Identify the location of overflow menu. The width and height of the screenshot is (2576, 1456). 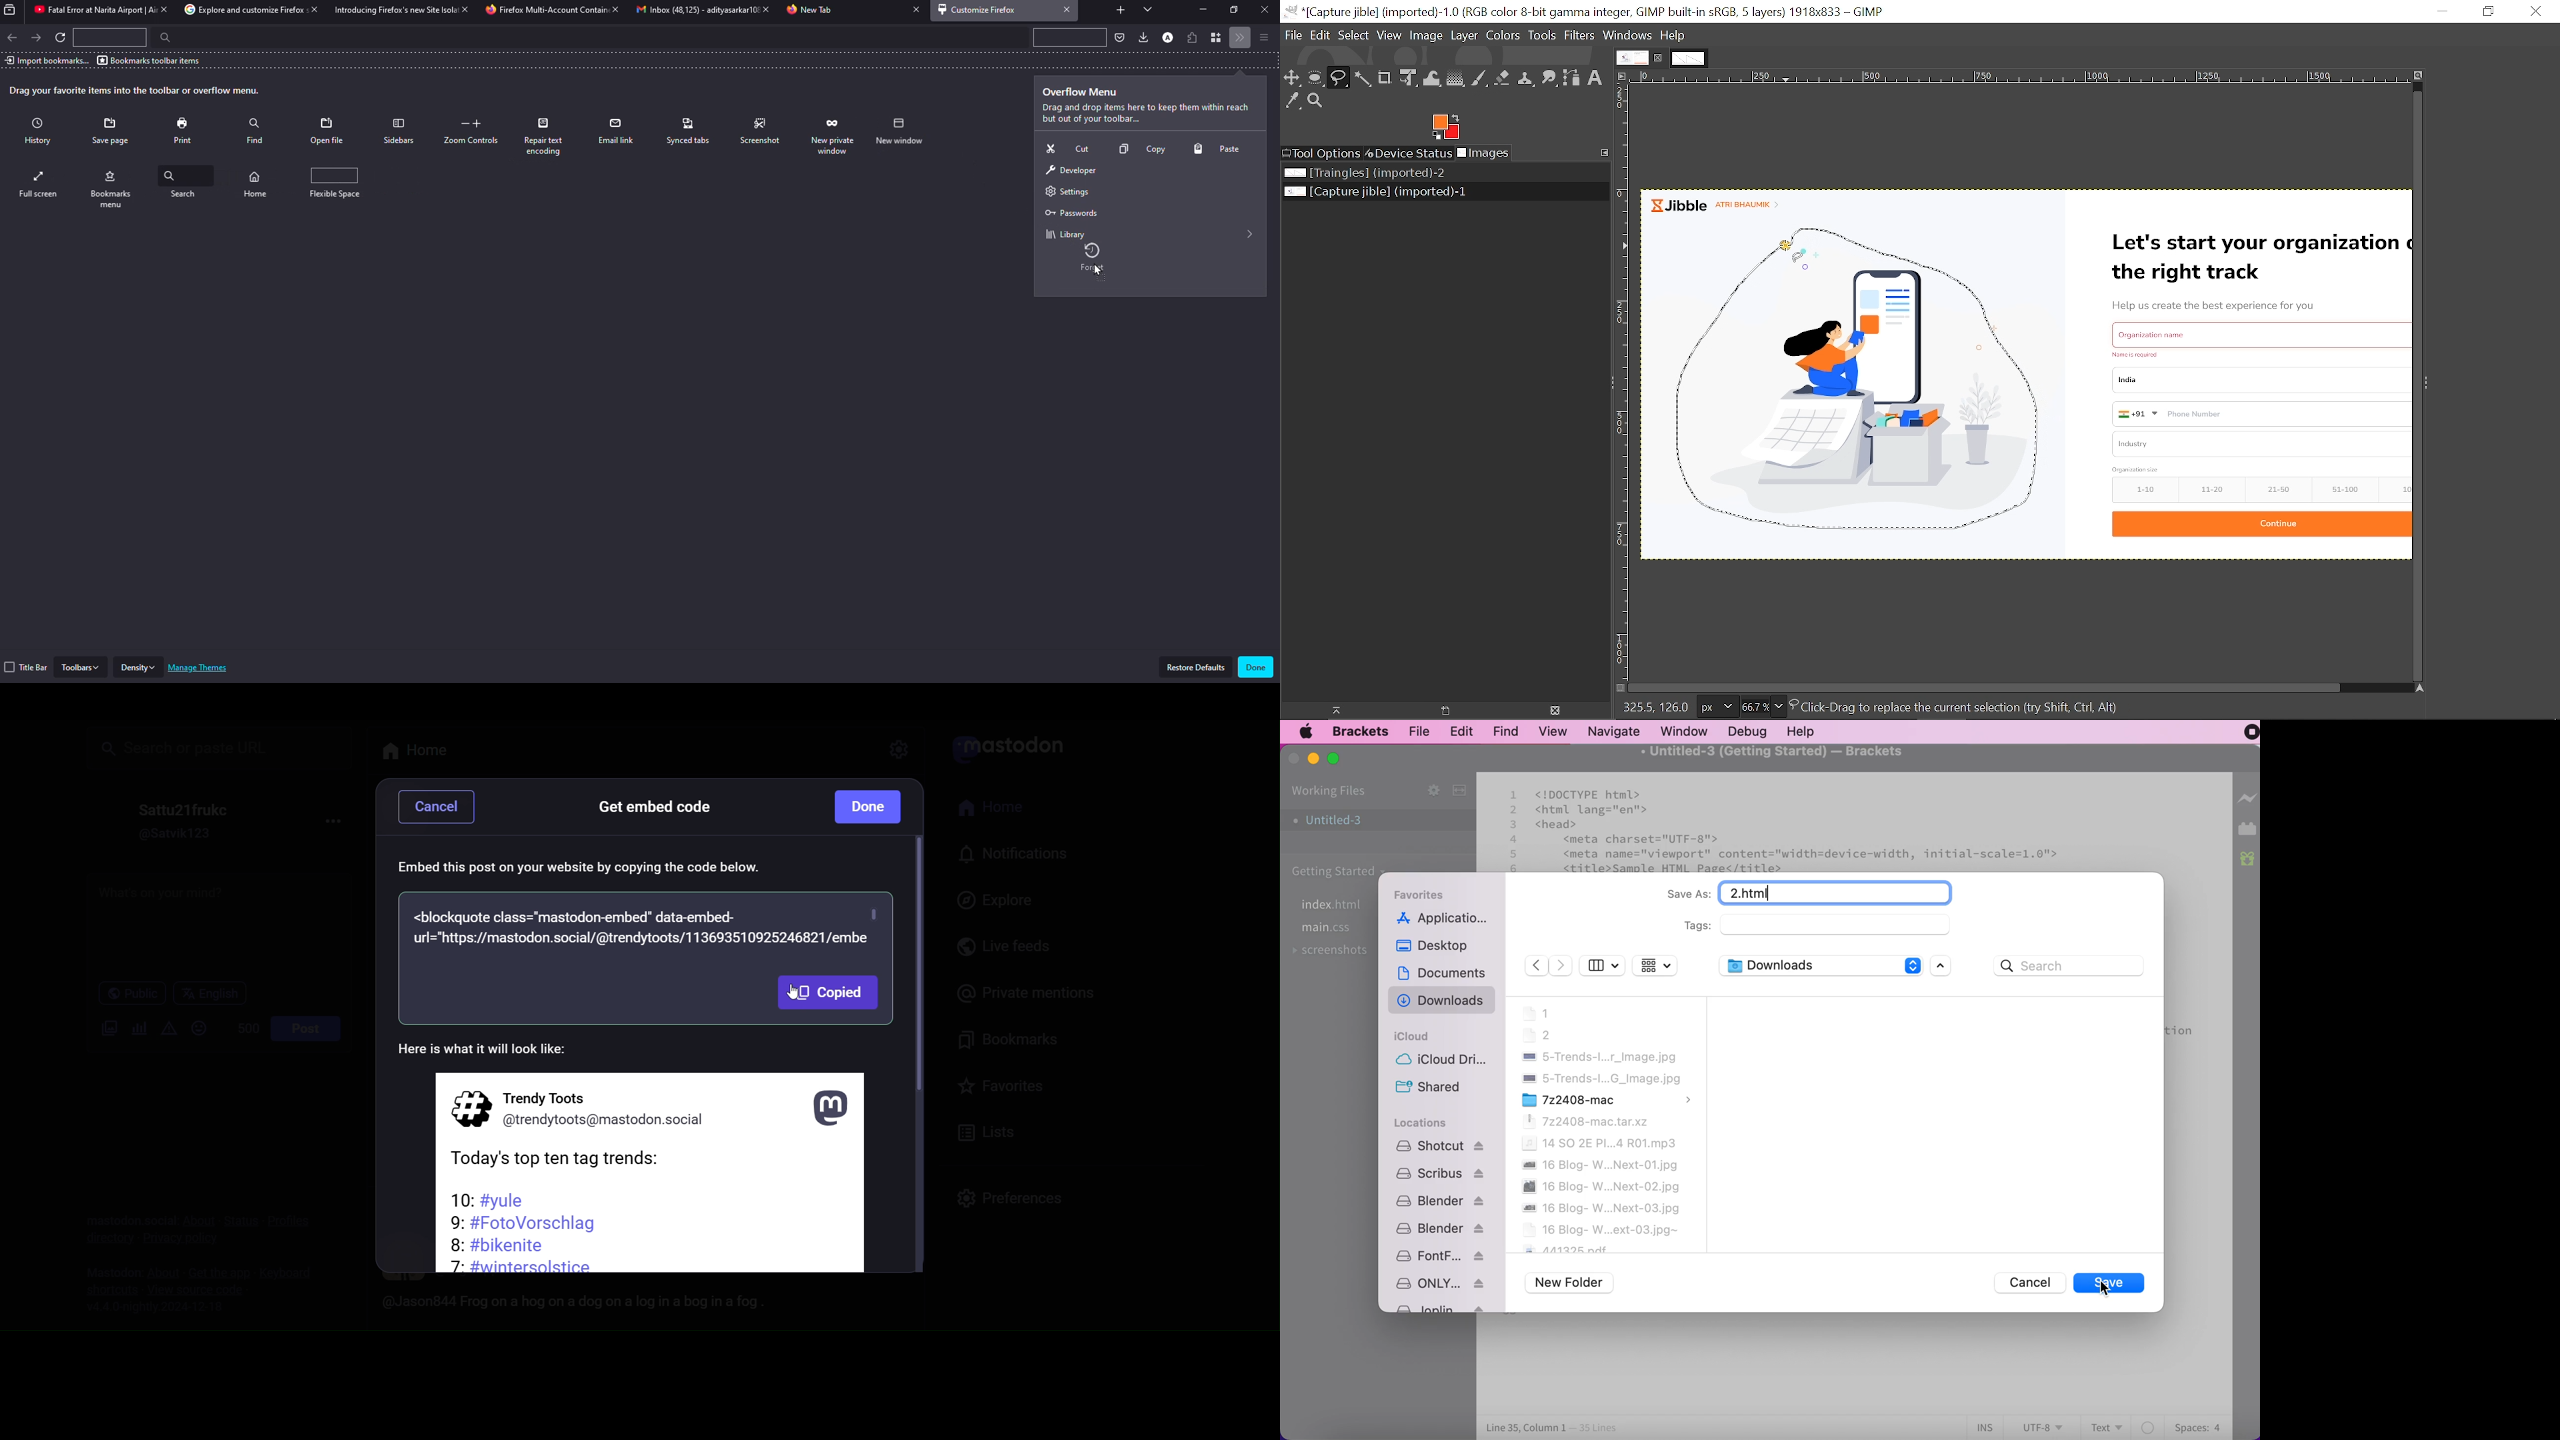
(1083, 92).